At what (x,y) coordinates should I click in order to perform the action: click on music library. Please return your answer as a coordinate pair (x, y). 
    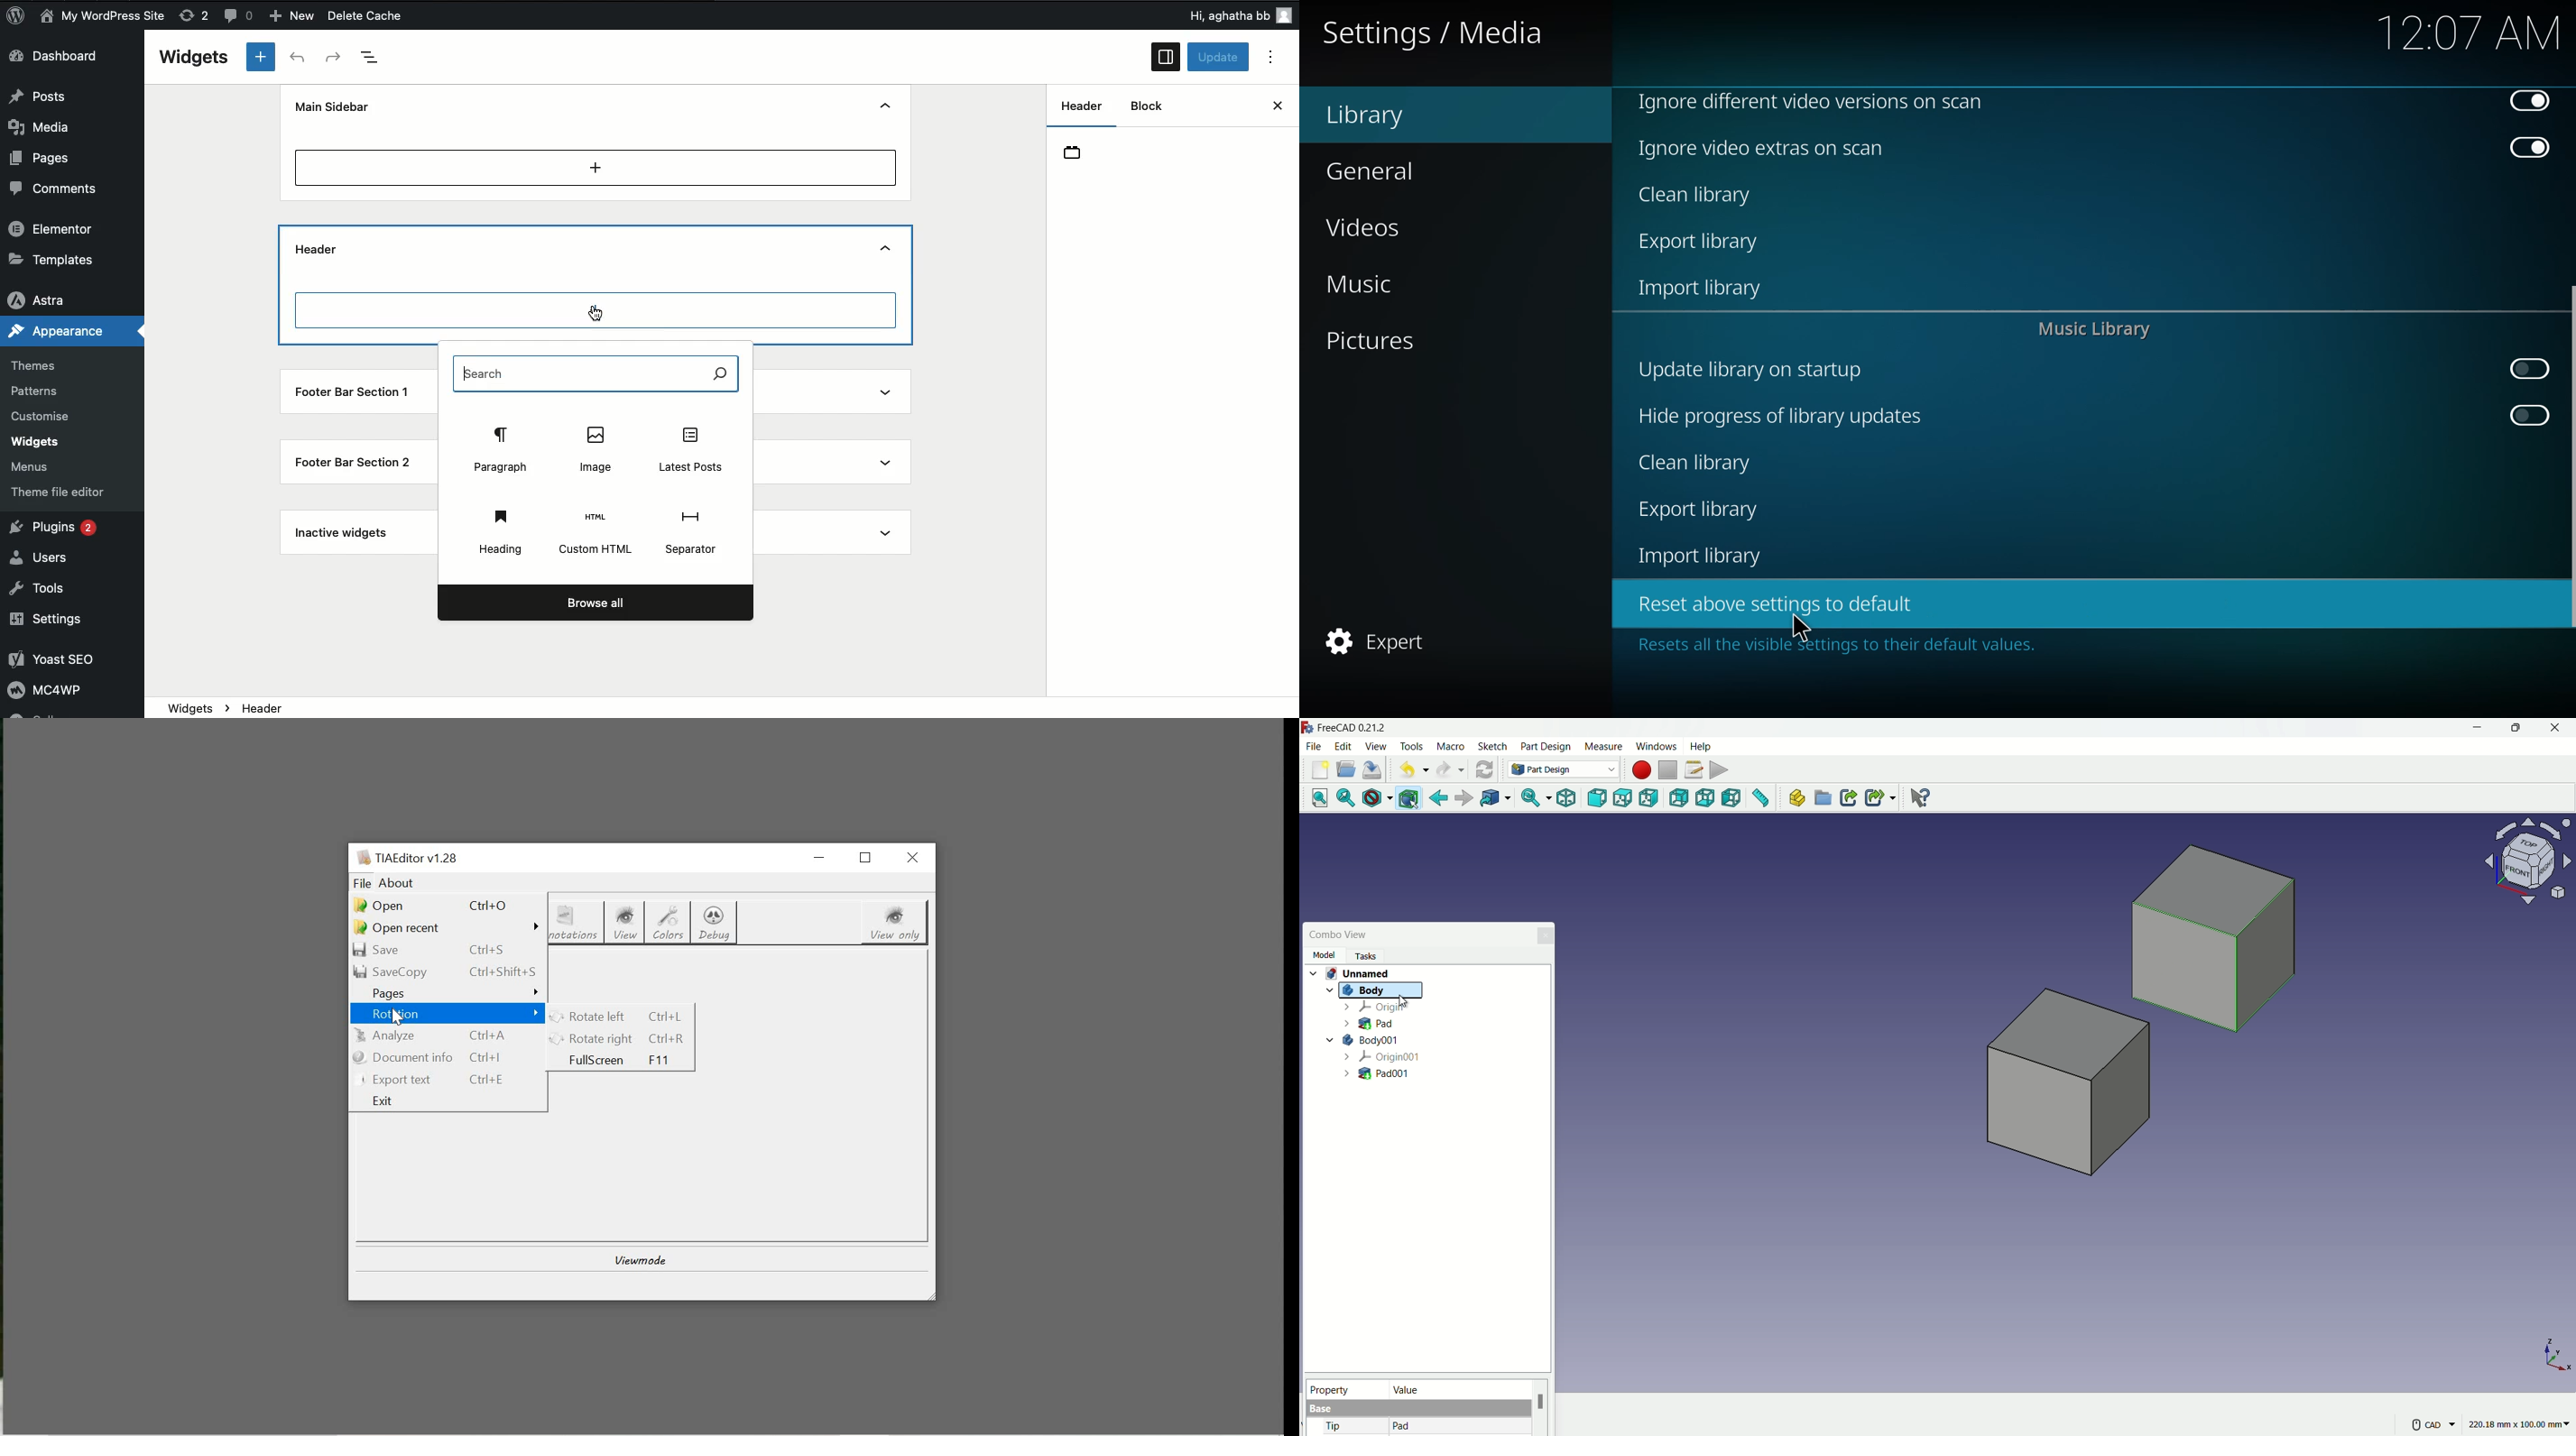
    Looking at the image, I should click on (2092, 331).